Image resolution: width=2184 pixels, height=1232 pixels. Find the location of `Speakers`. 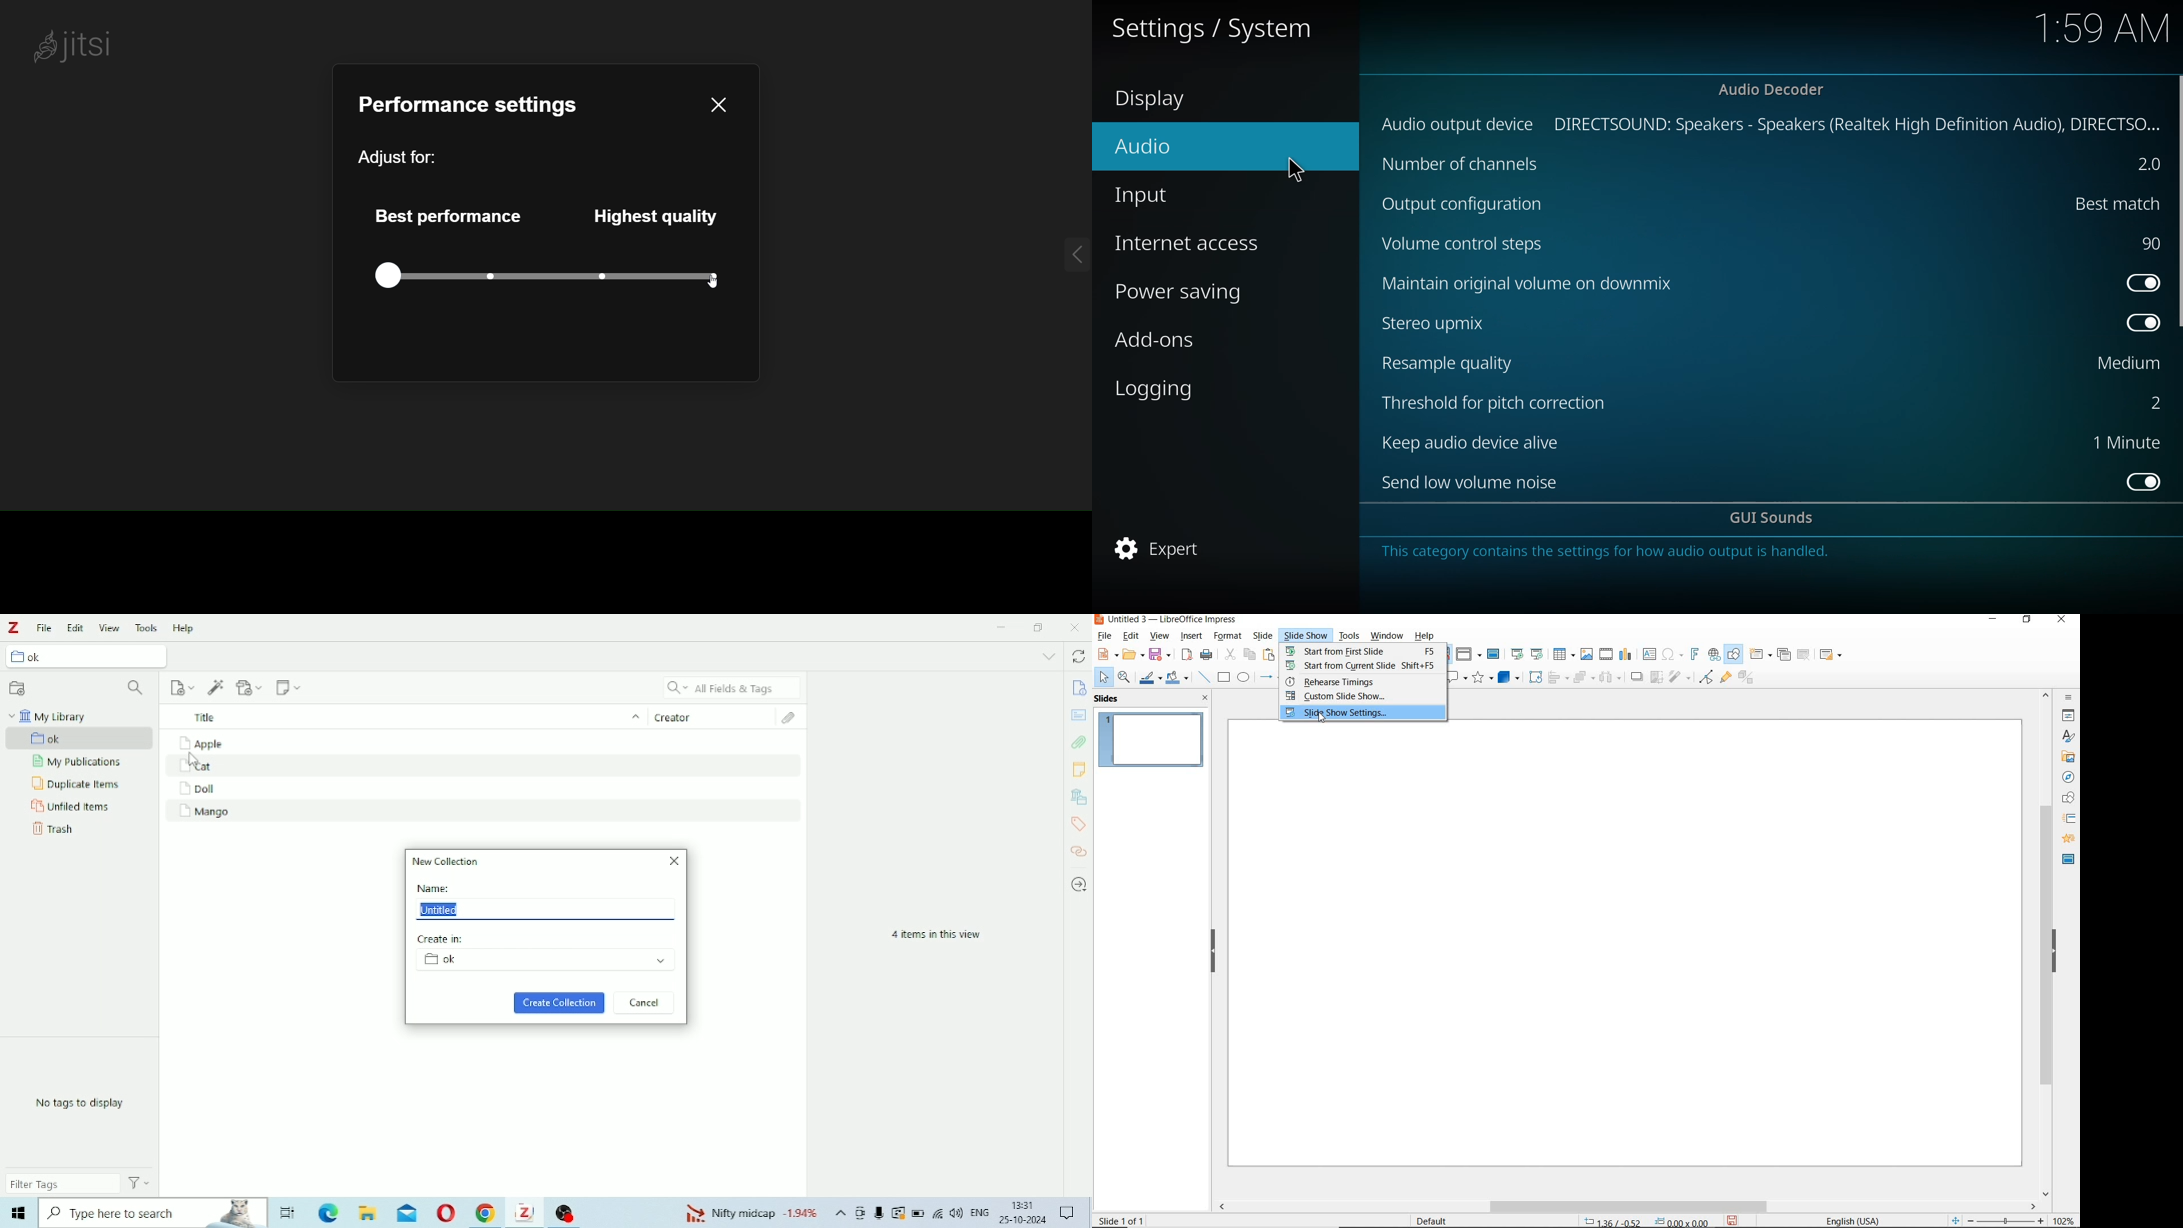

Speakers is located at coordinates (957, 1213).